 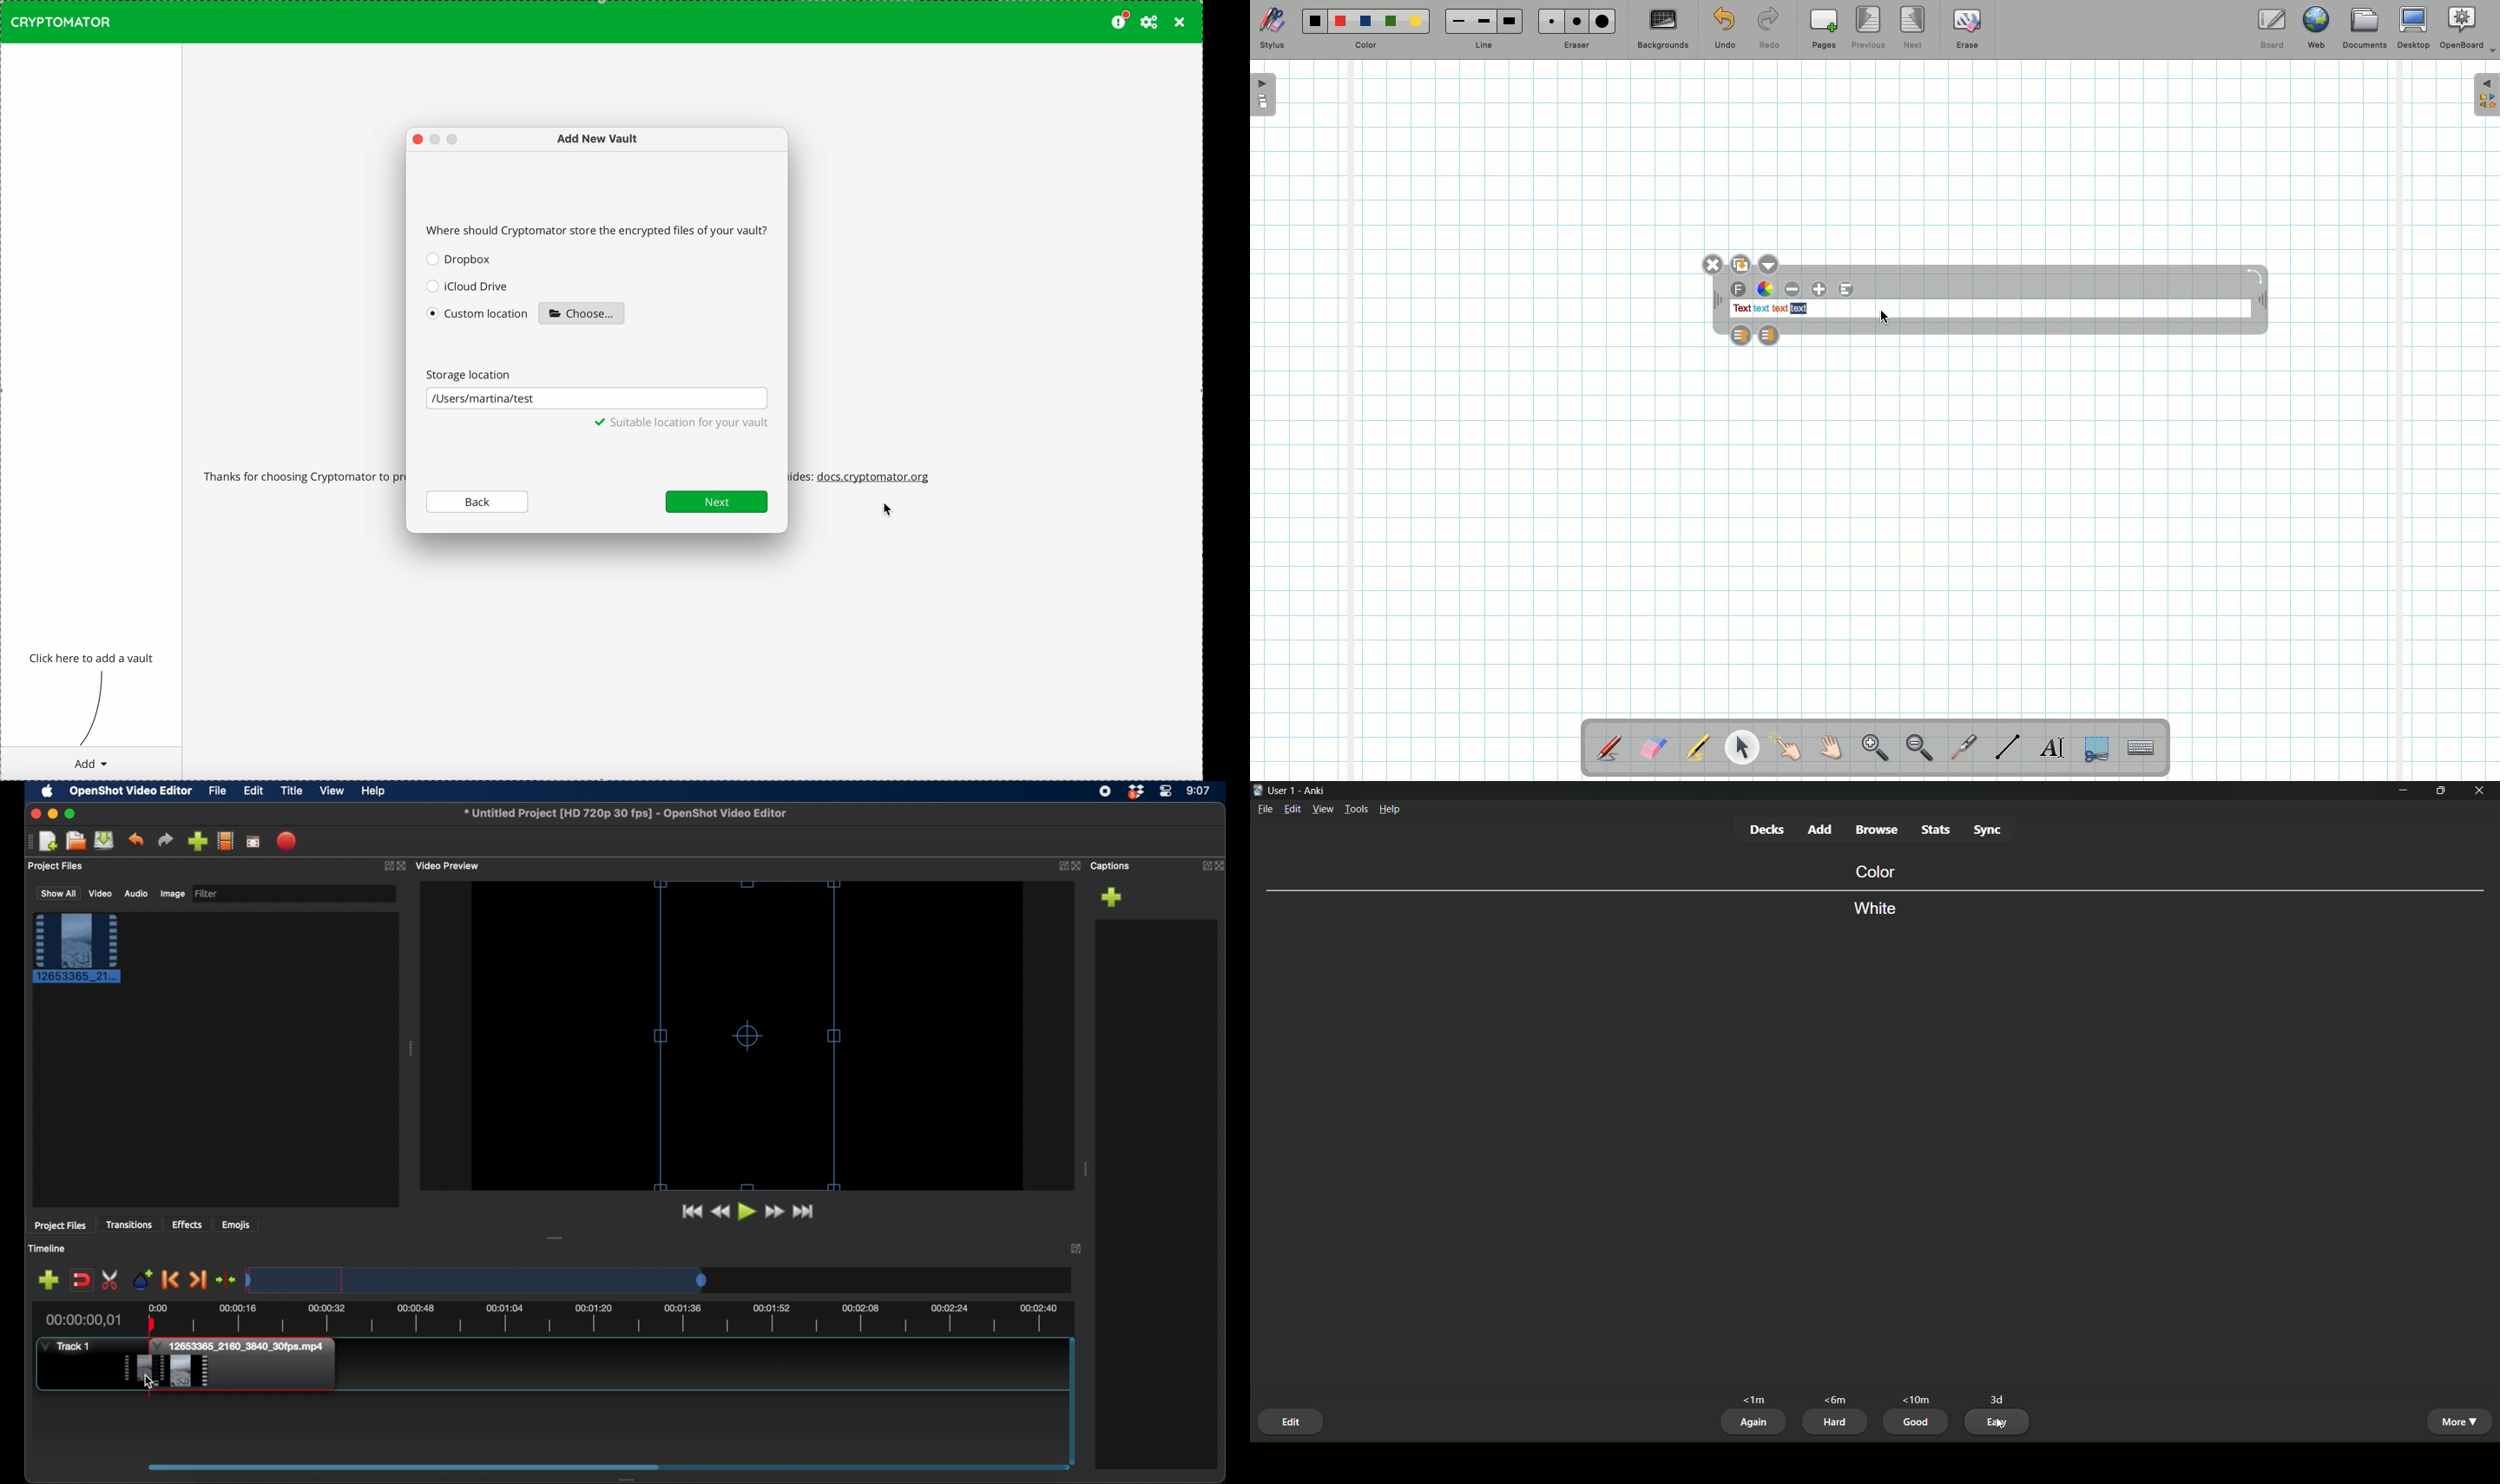 I want to click on close, so click(x=1076, y=866).